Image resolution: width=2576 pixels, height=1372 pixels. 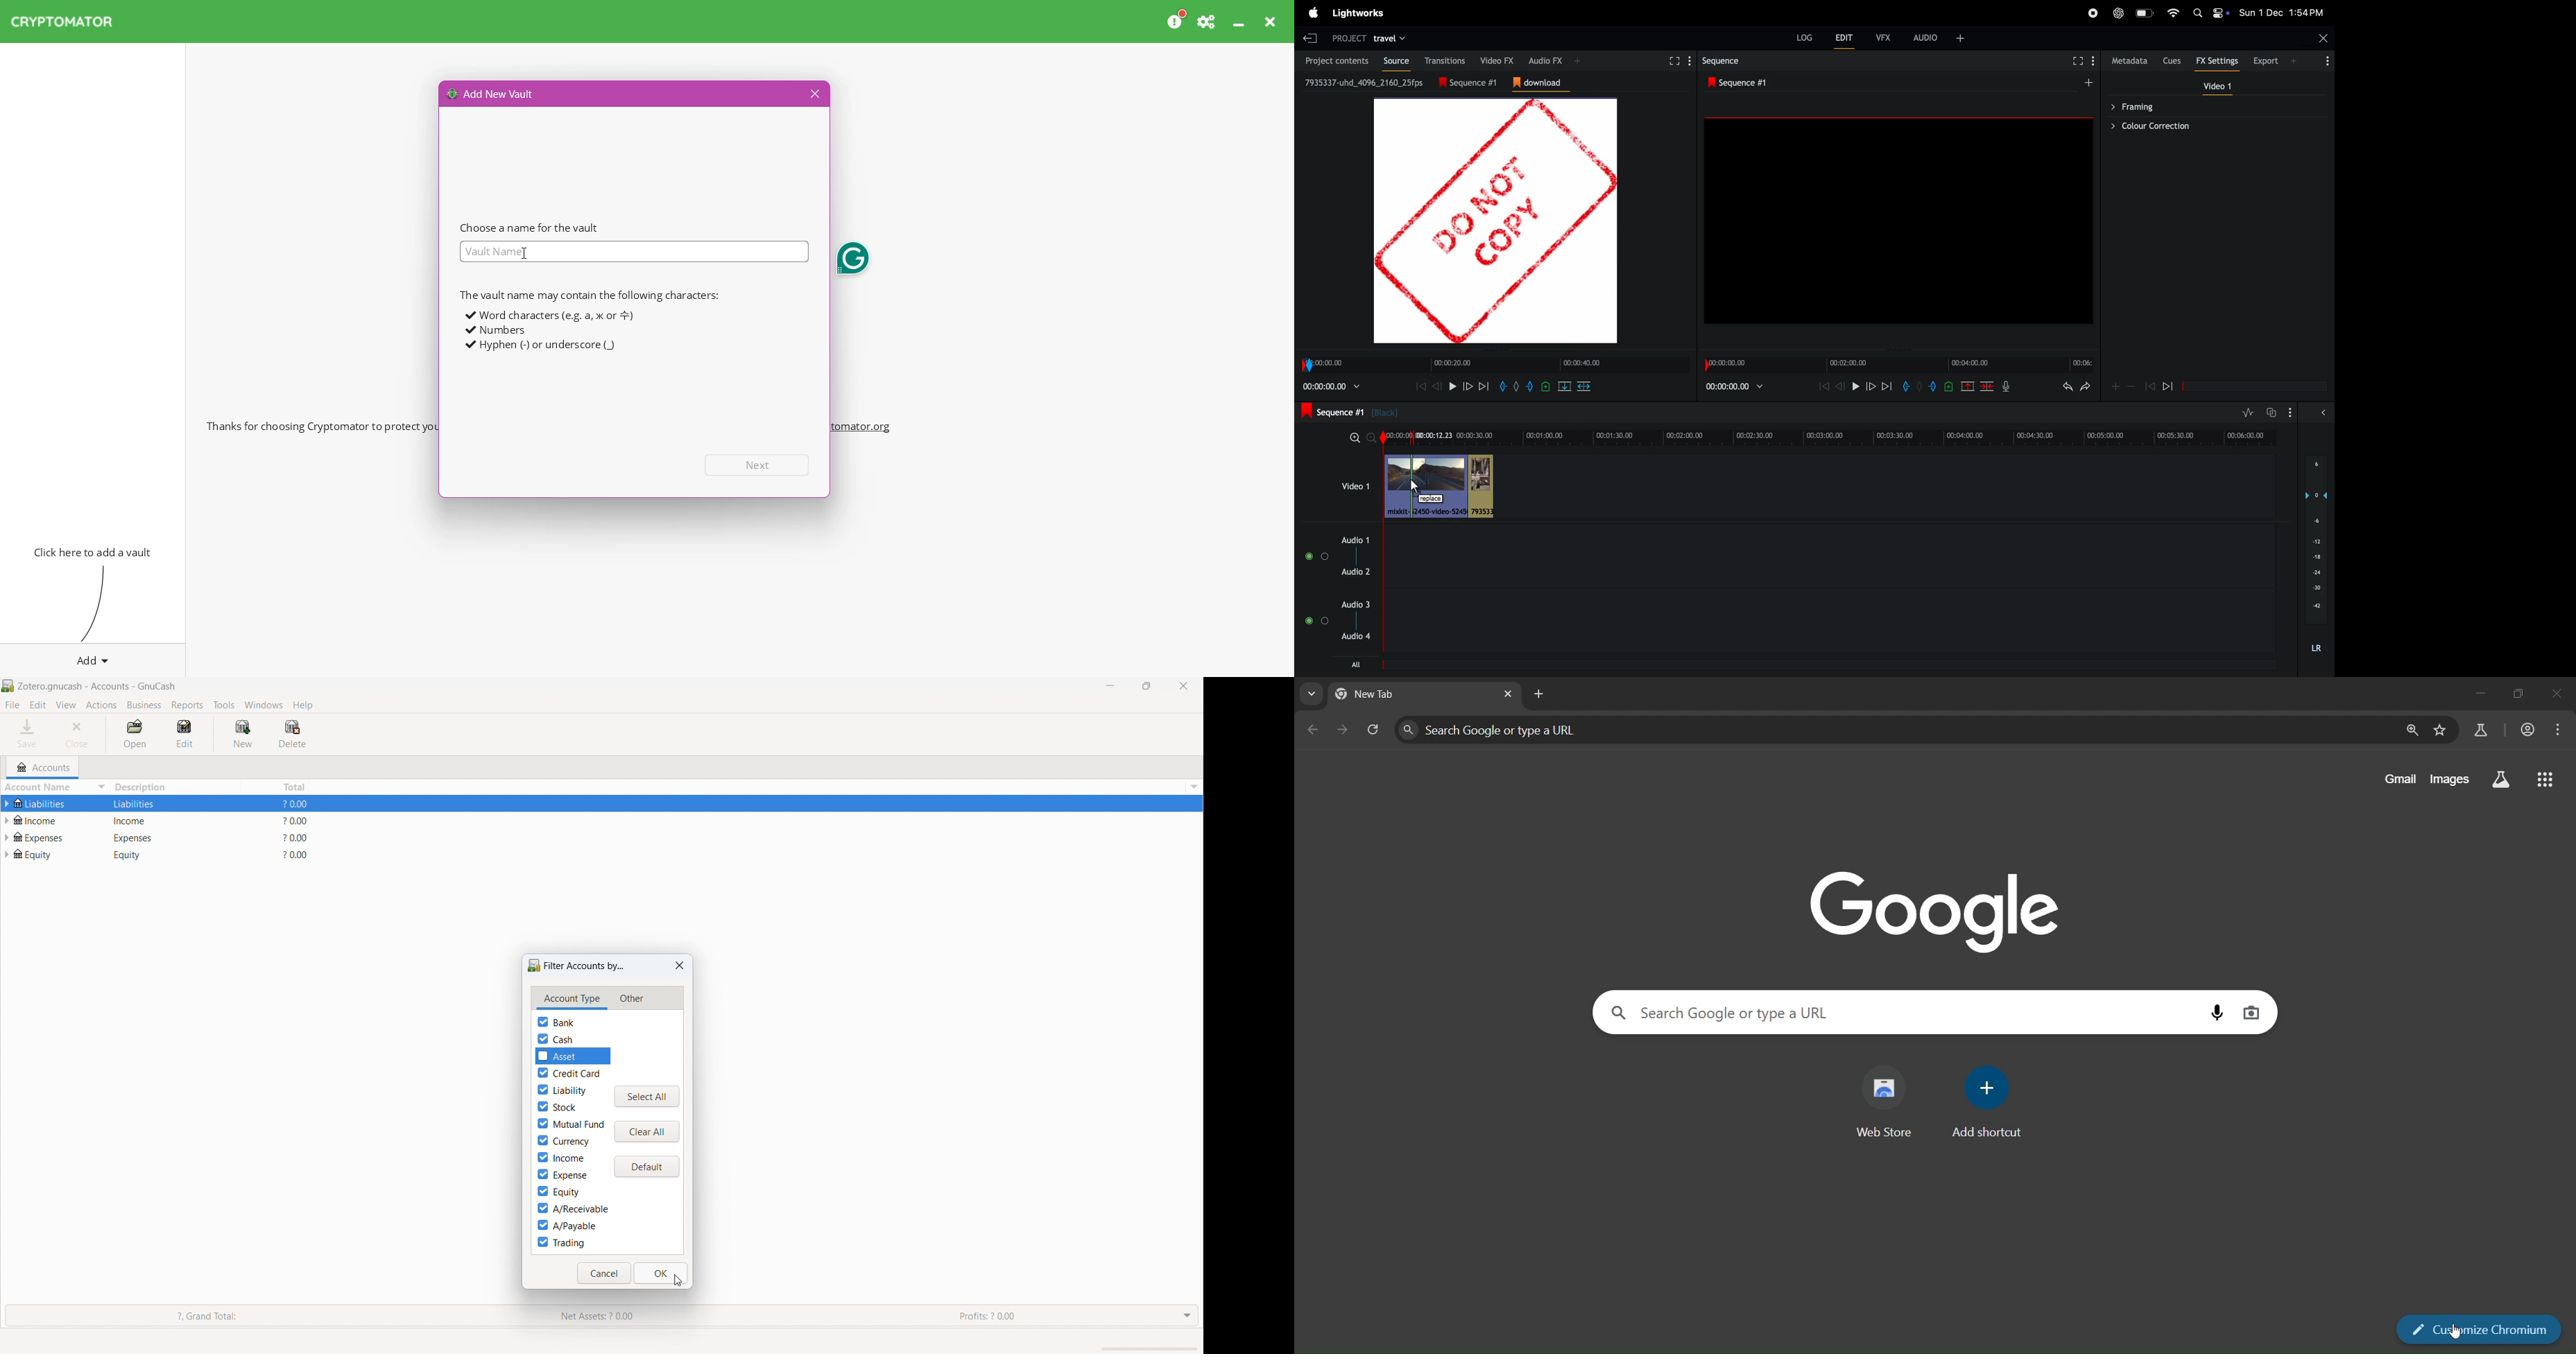 I want to click on other, so click(x=631, y=999).